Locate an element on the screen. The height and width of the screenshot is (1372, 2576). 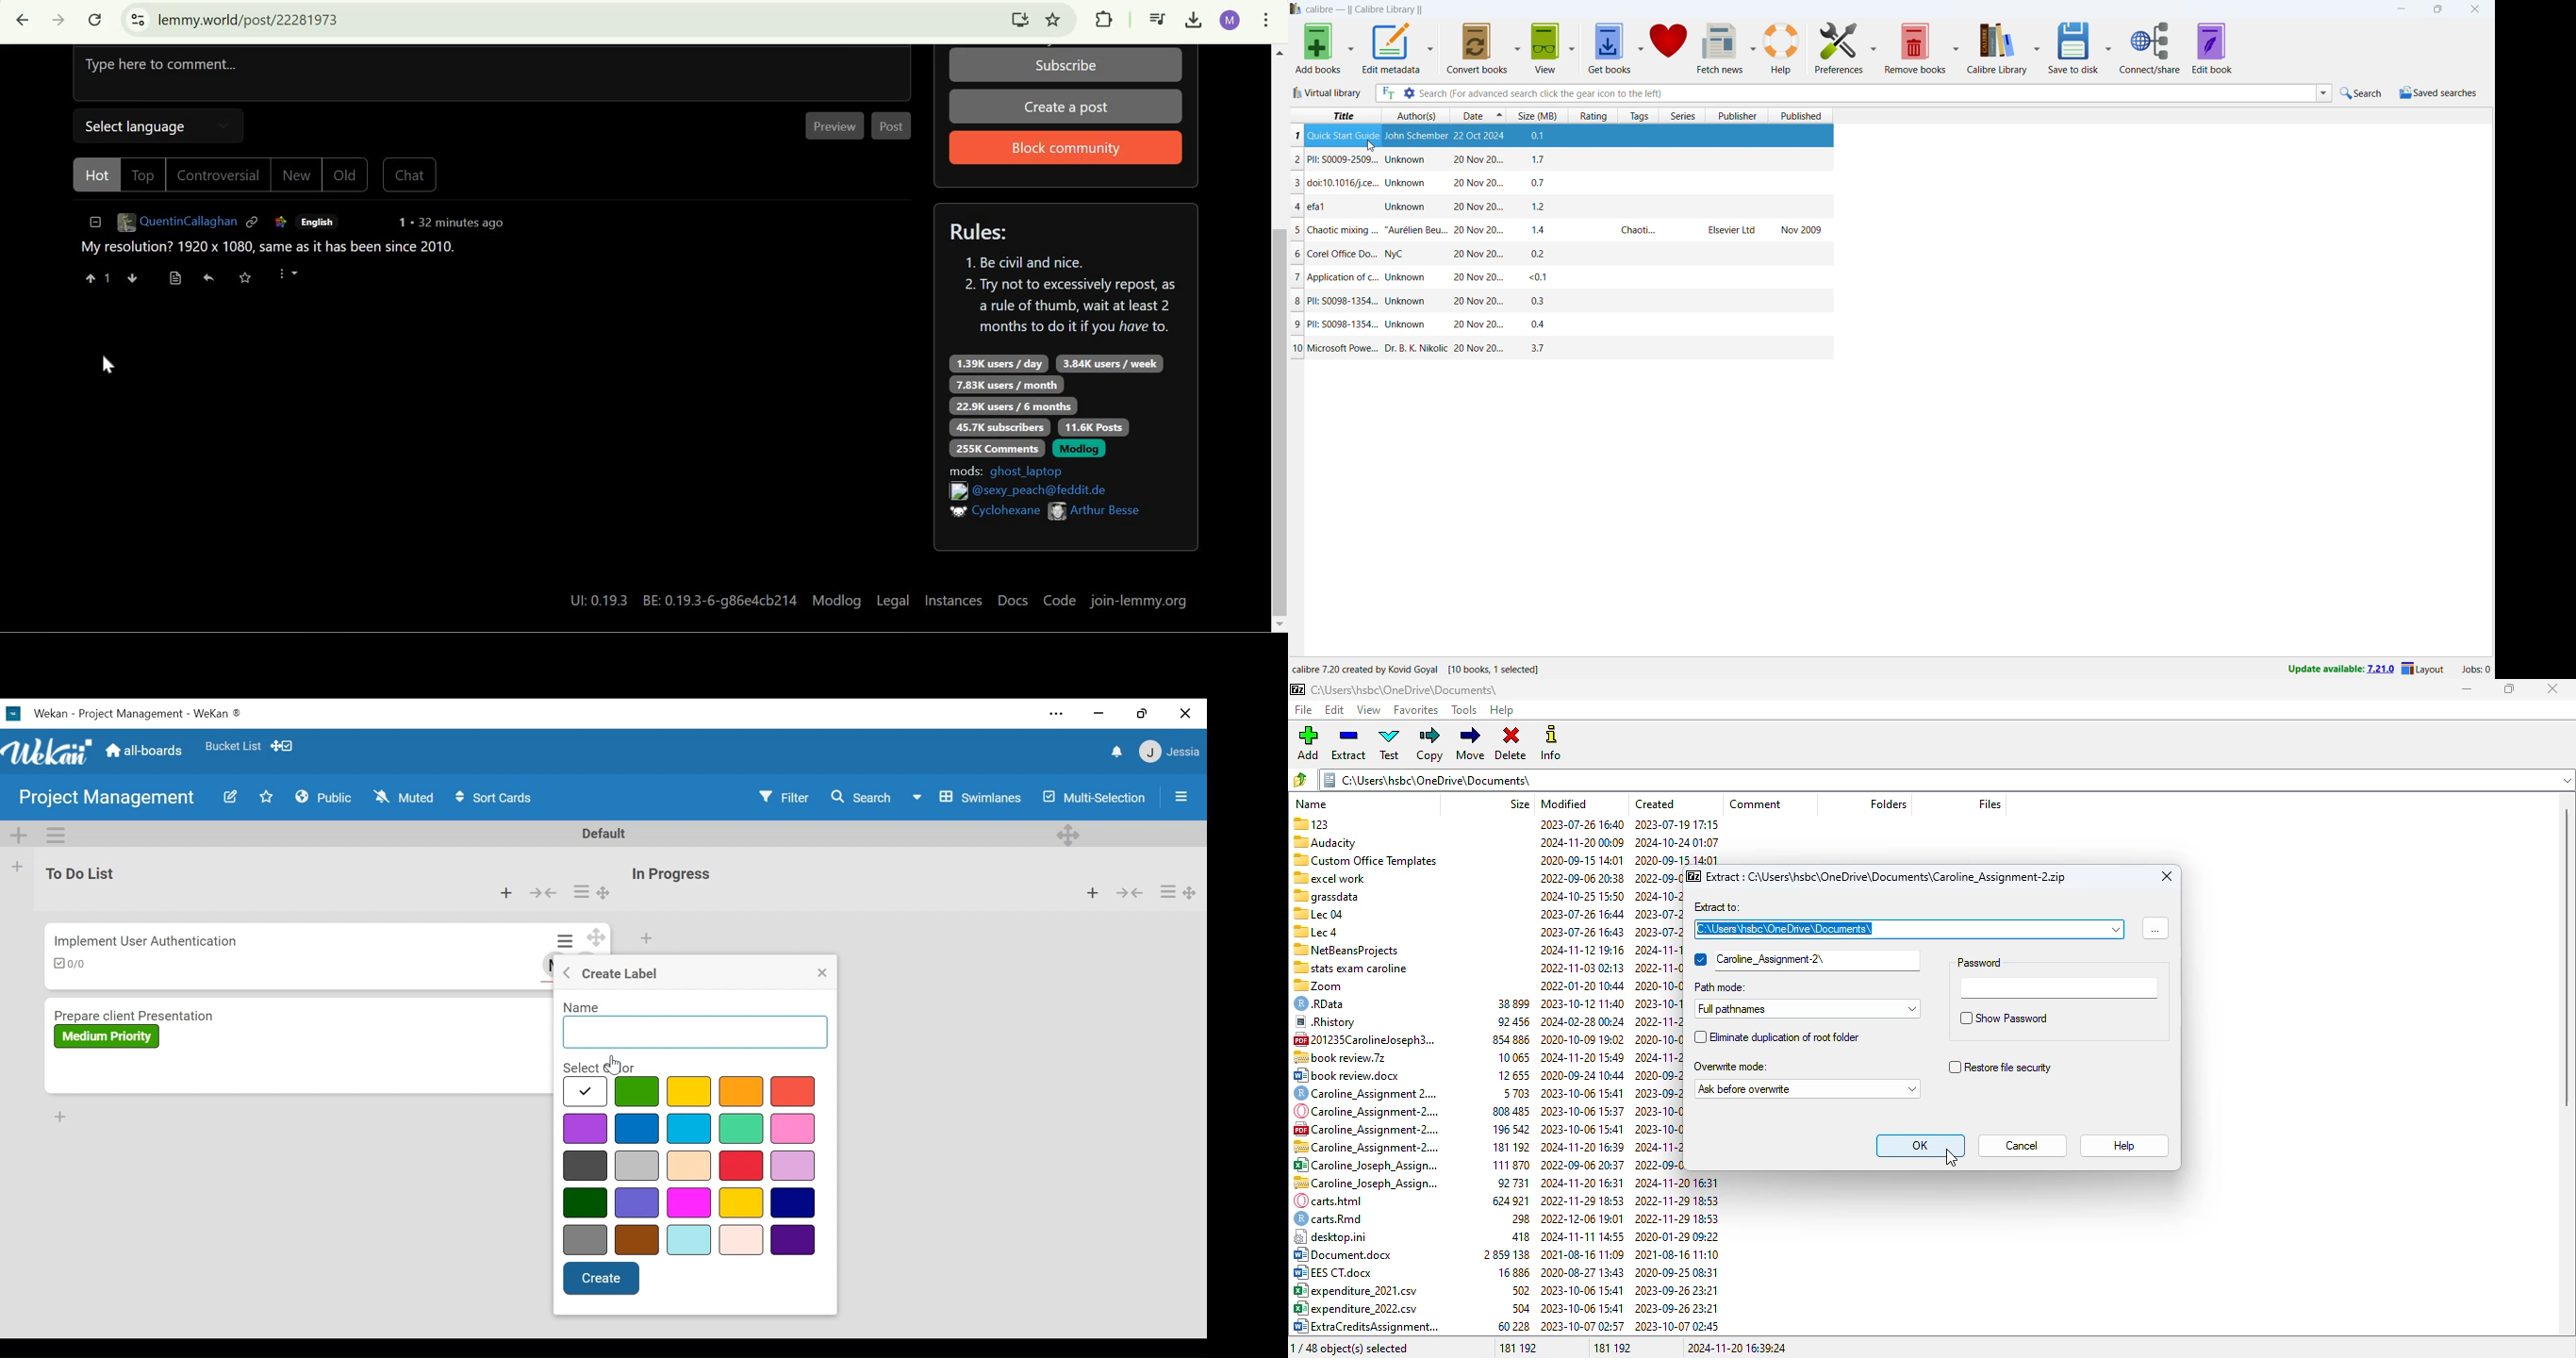
help is located at coordinates (2127, 1147).